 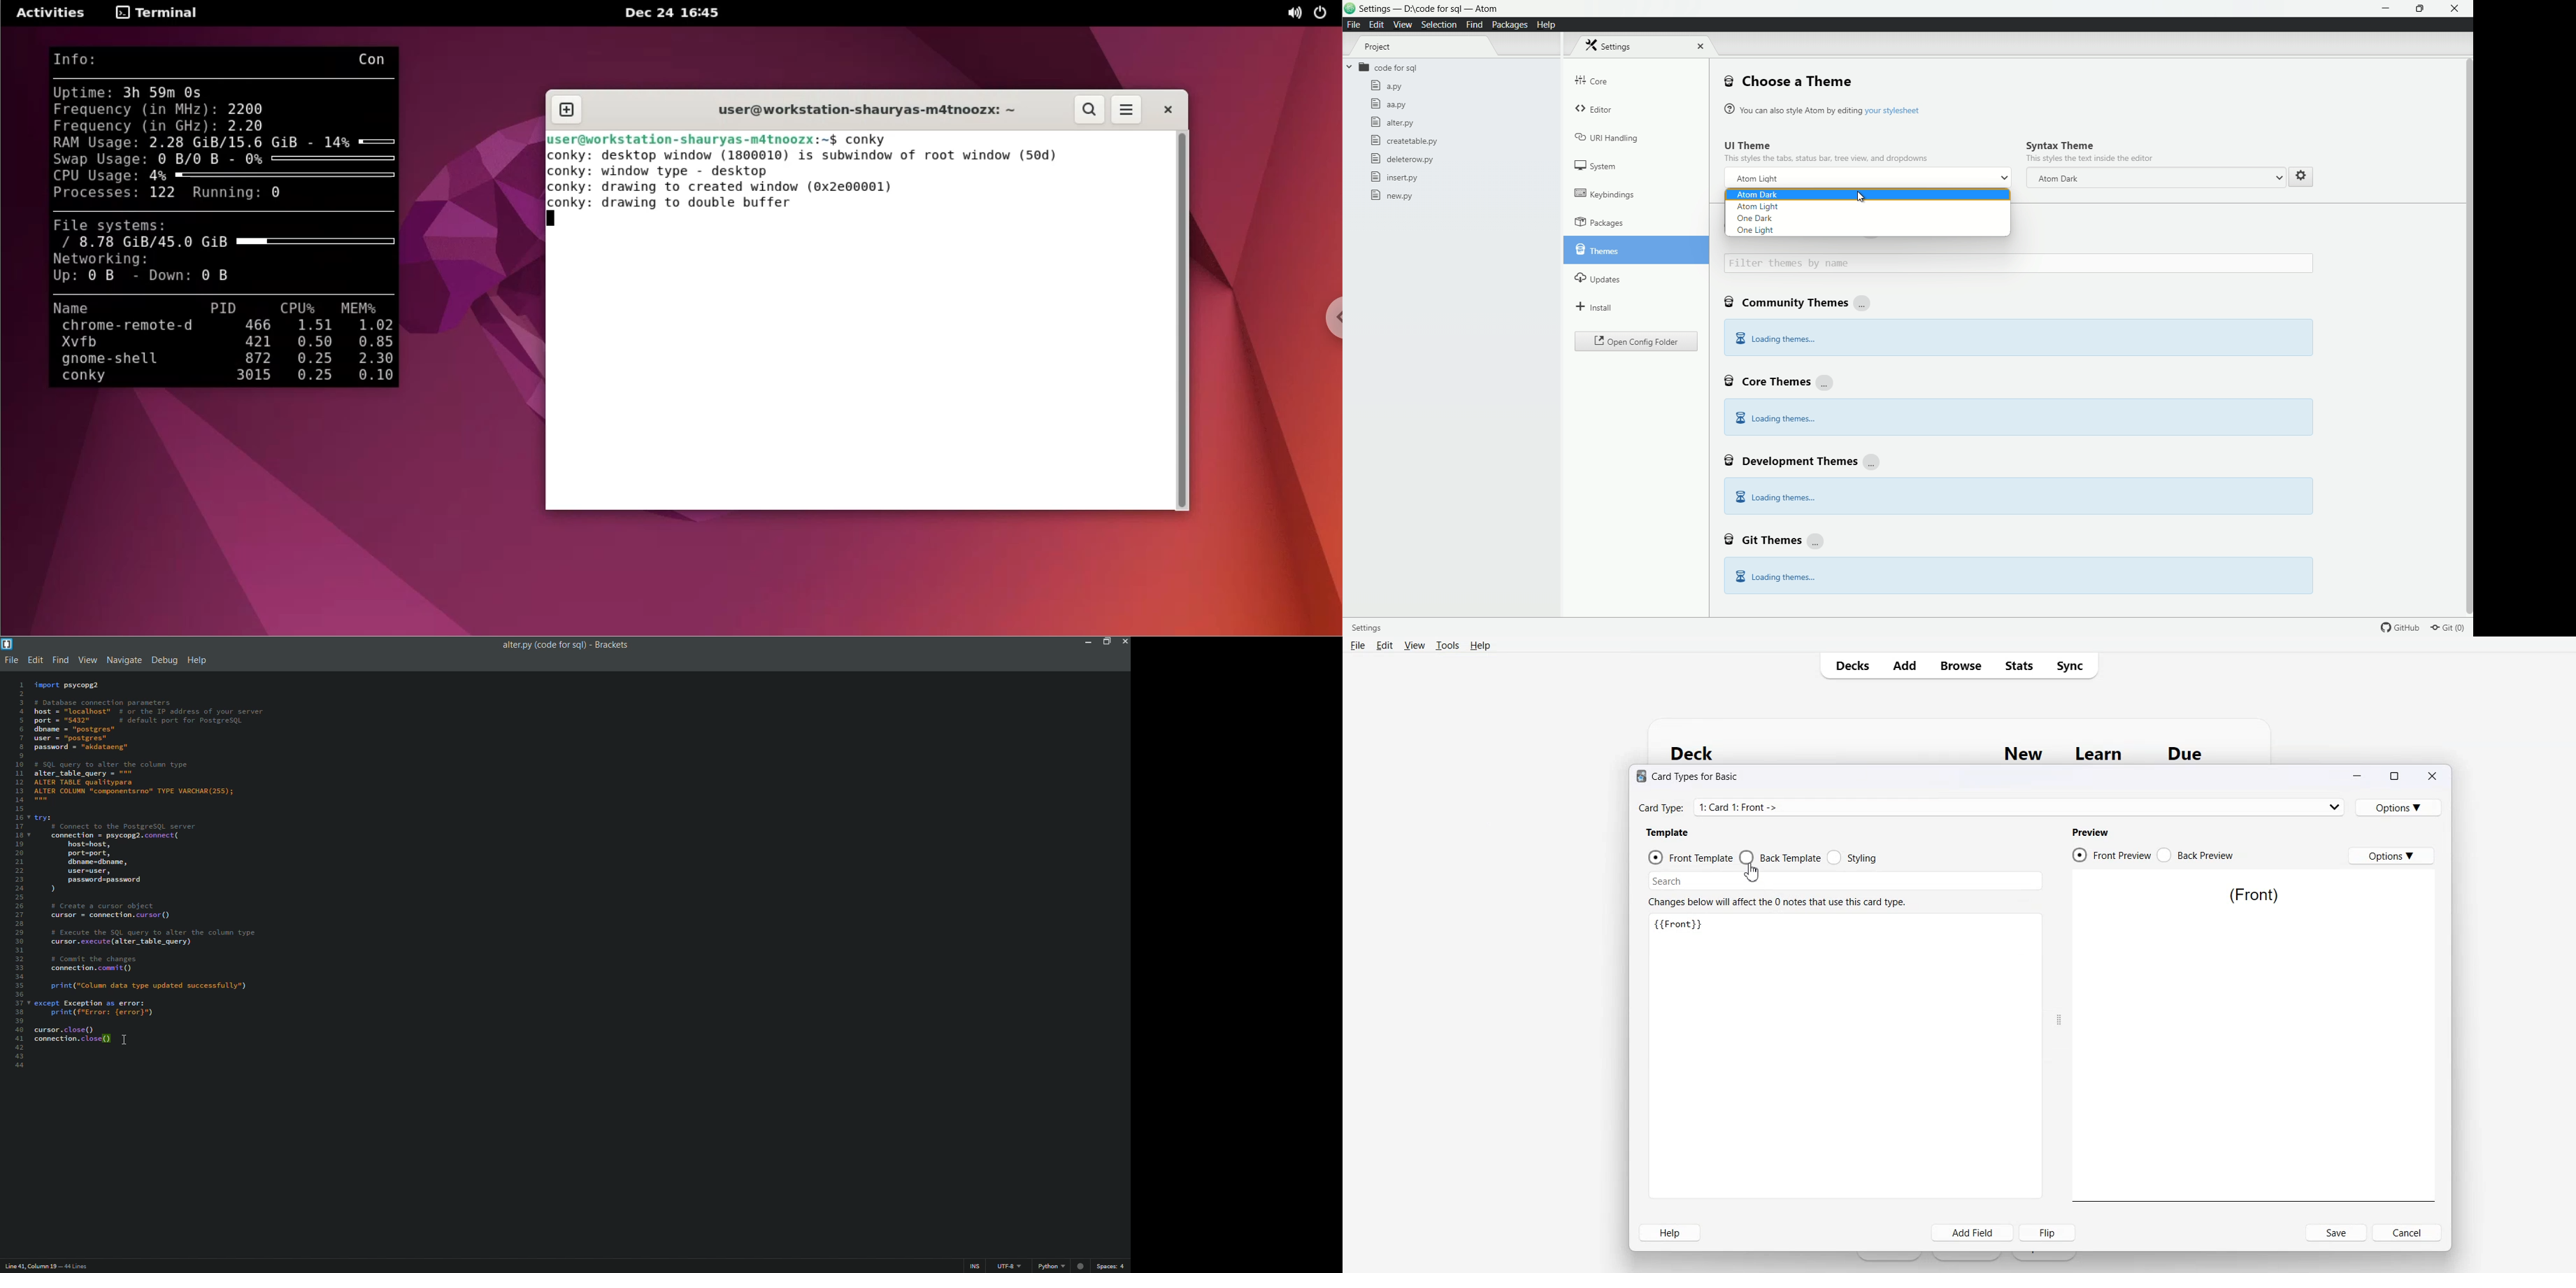 I want to click on View, so click(x=1415, y=645).